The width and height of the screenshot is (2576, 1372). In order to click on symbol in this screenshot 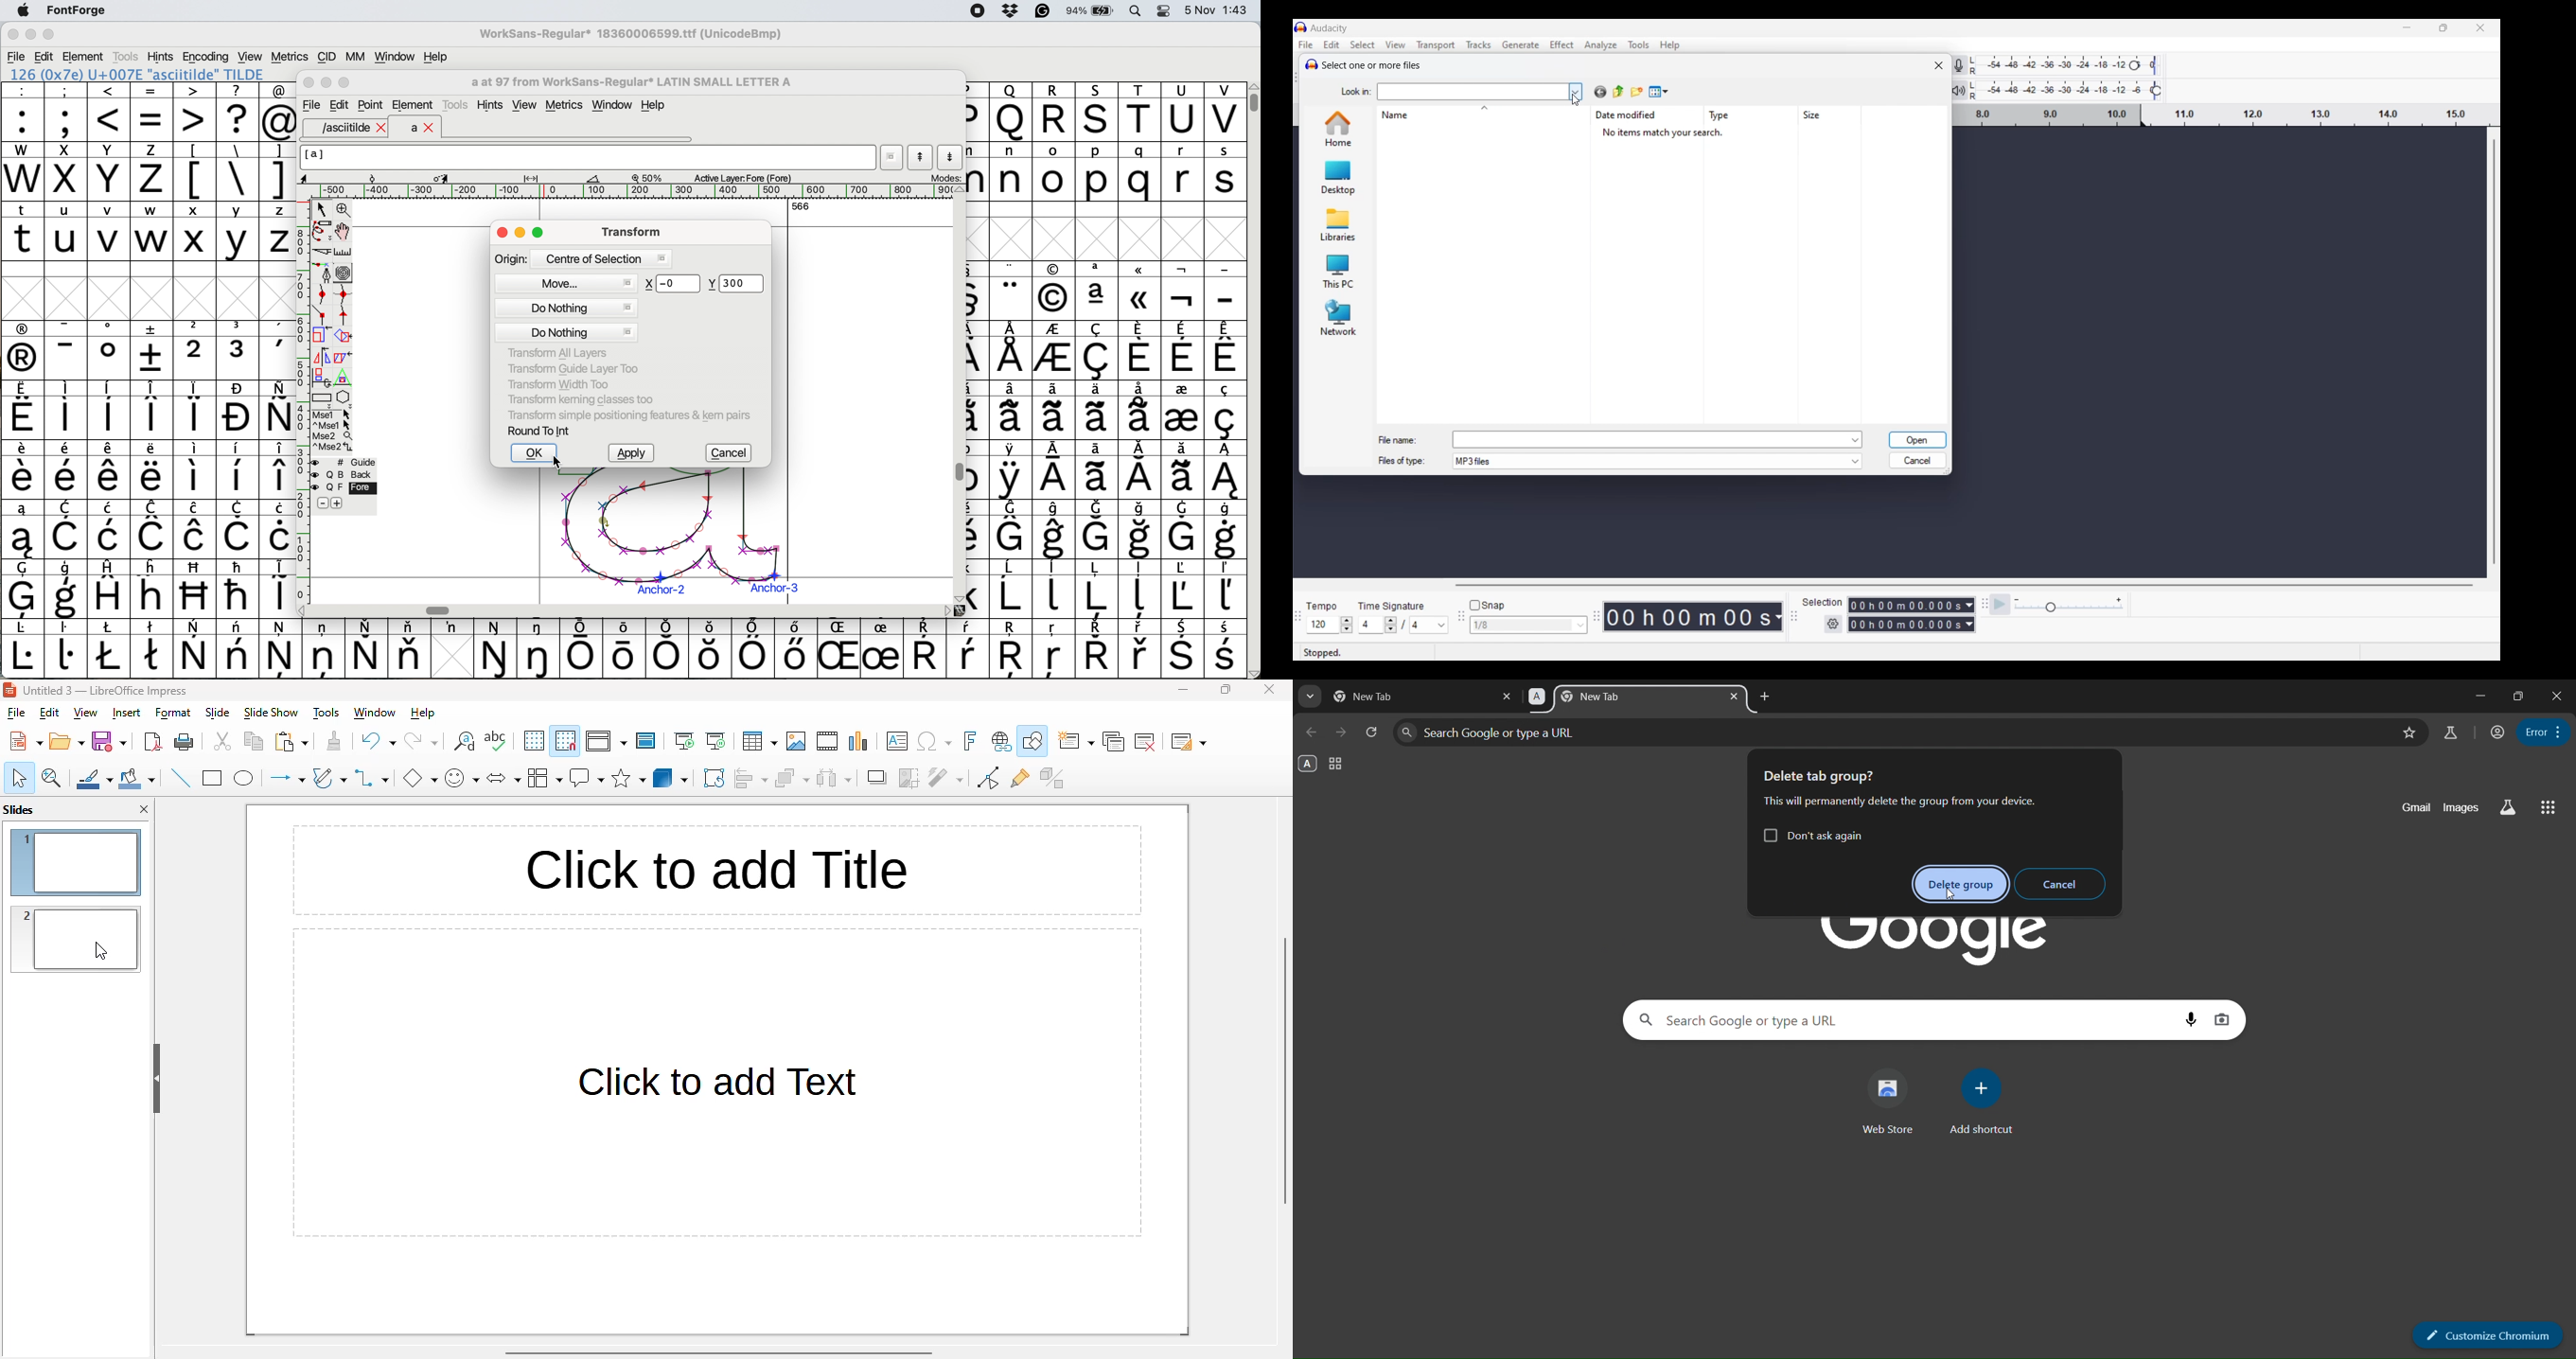, I will do `click(278, 587)`.